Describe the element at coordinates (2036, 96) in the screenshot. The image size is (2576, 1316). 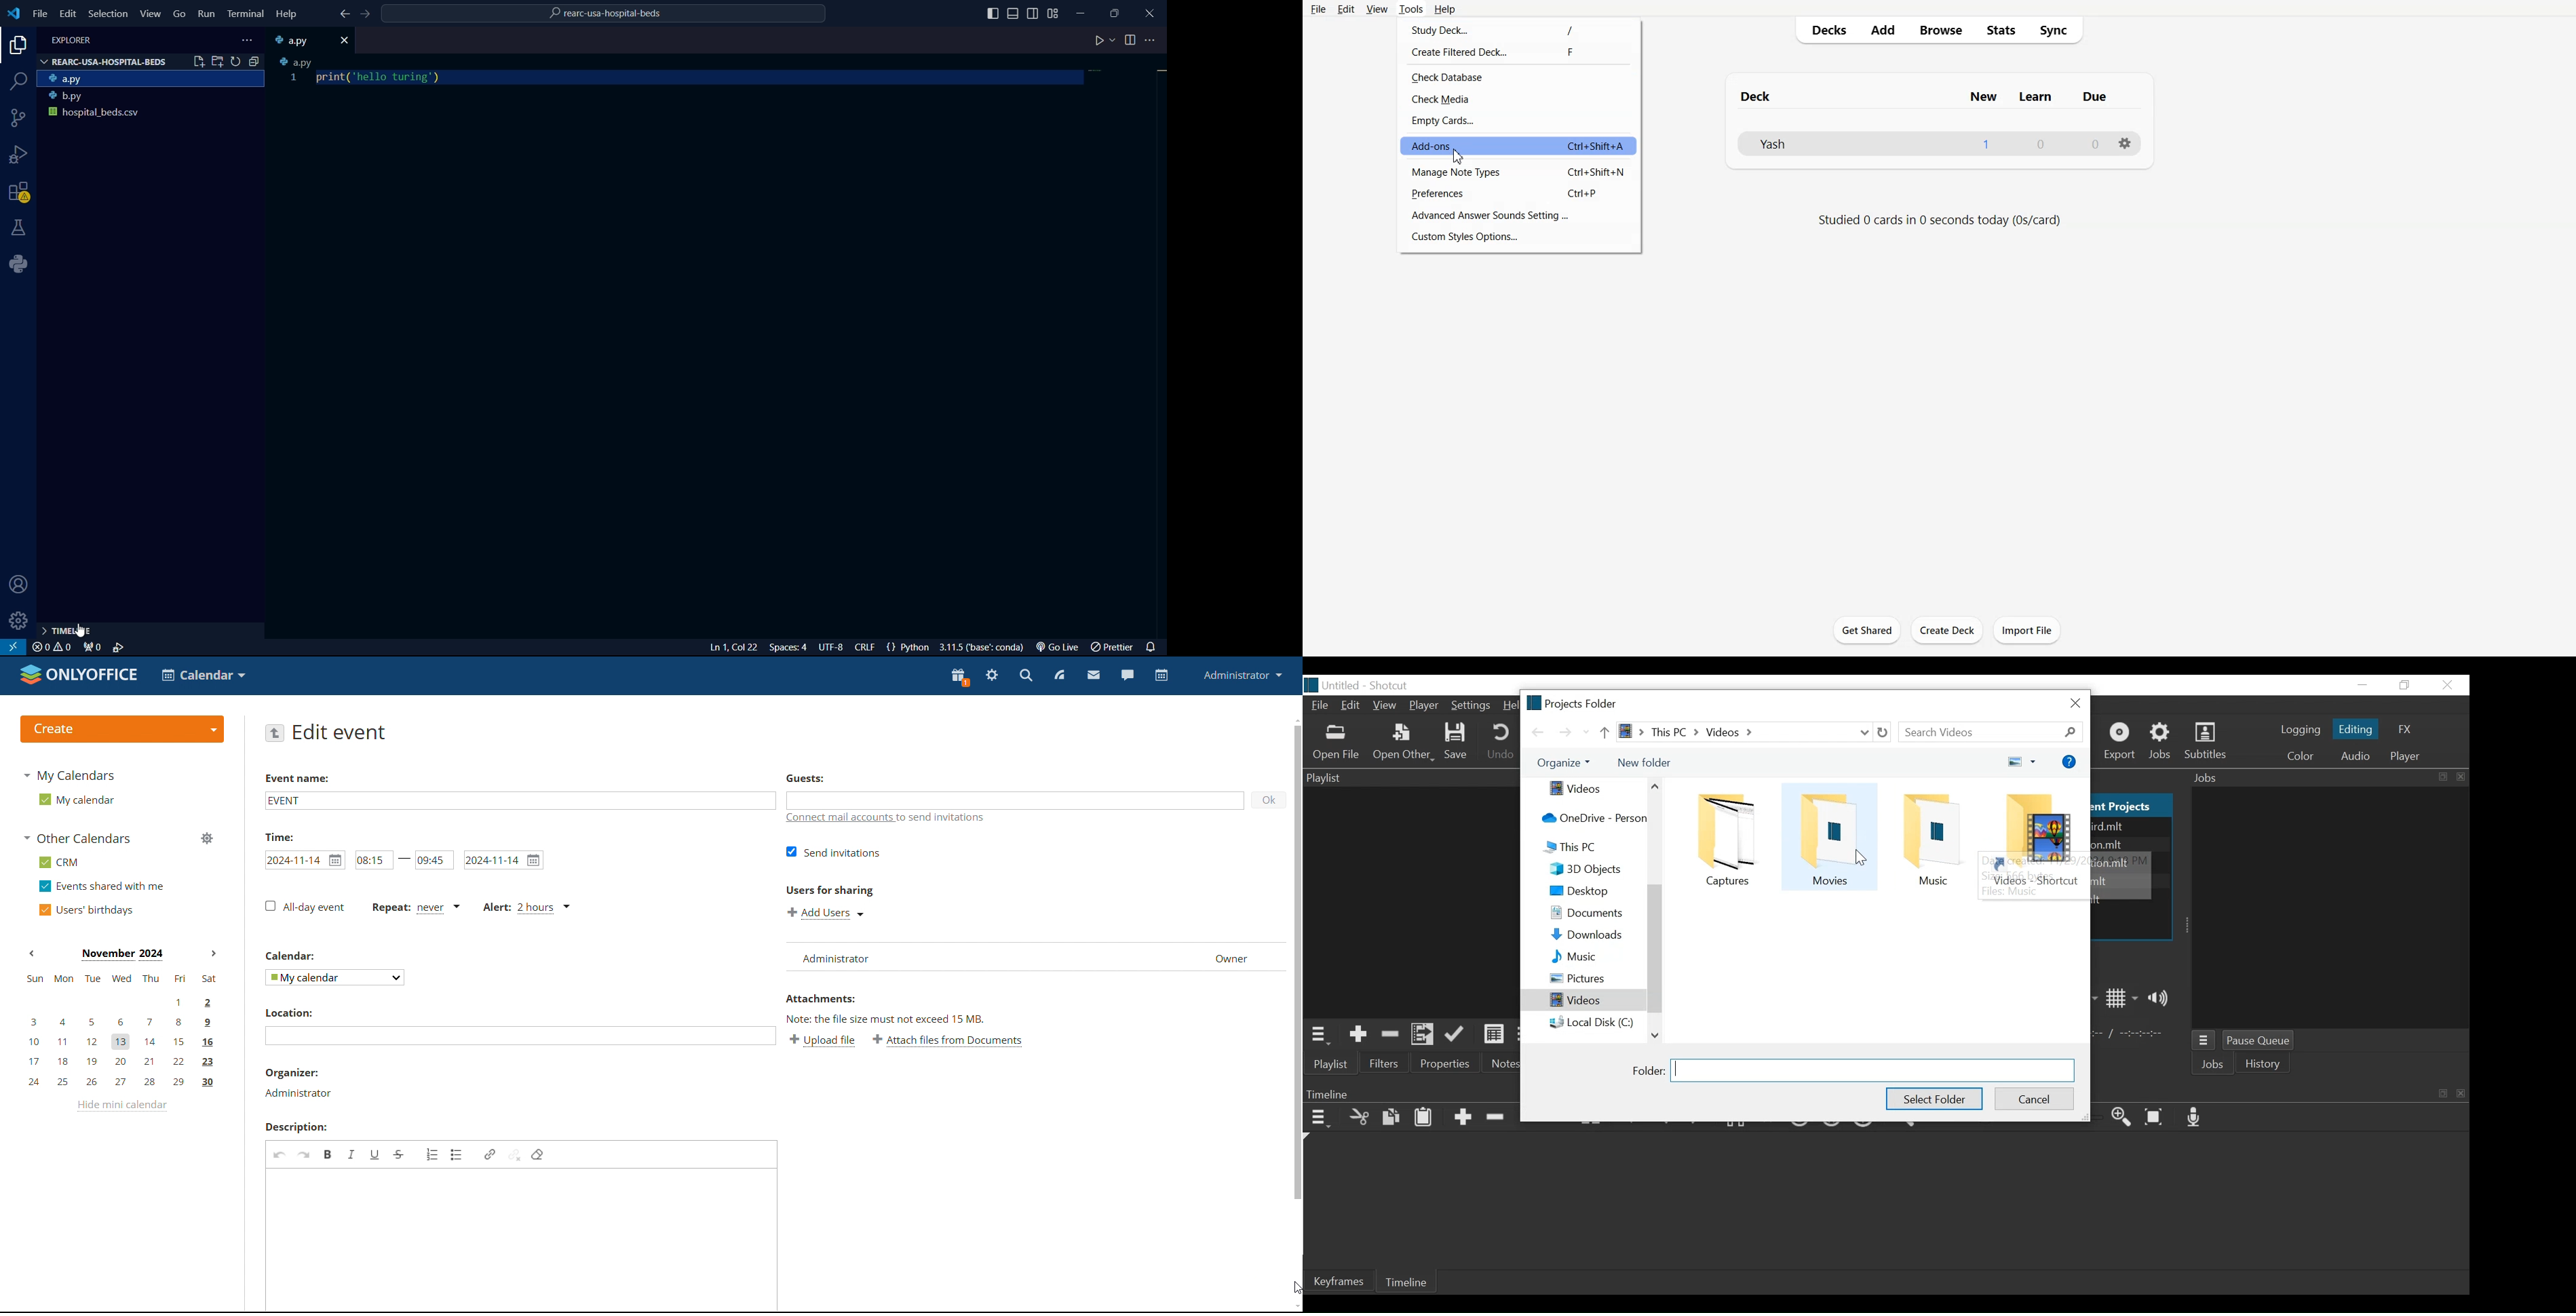
I see `learn` at that location.